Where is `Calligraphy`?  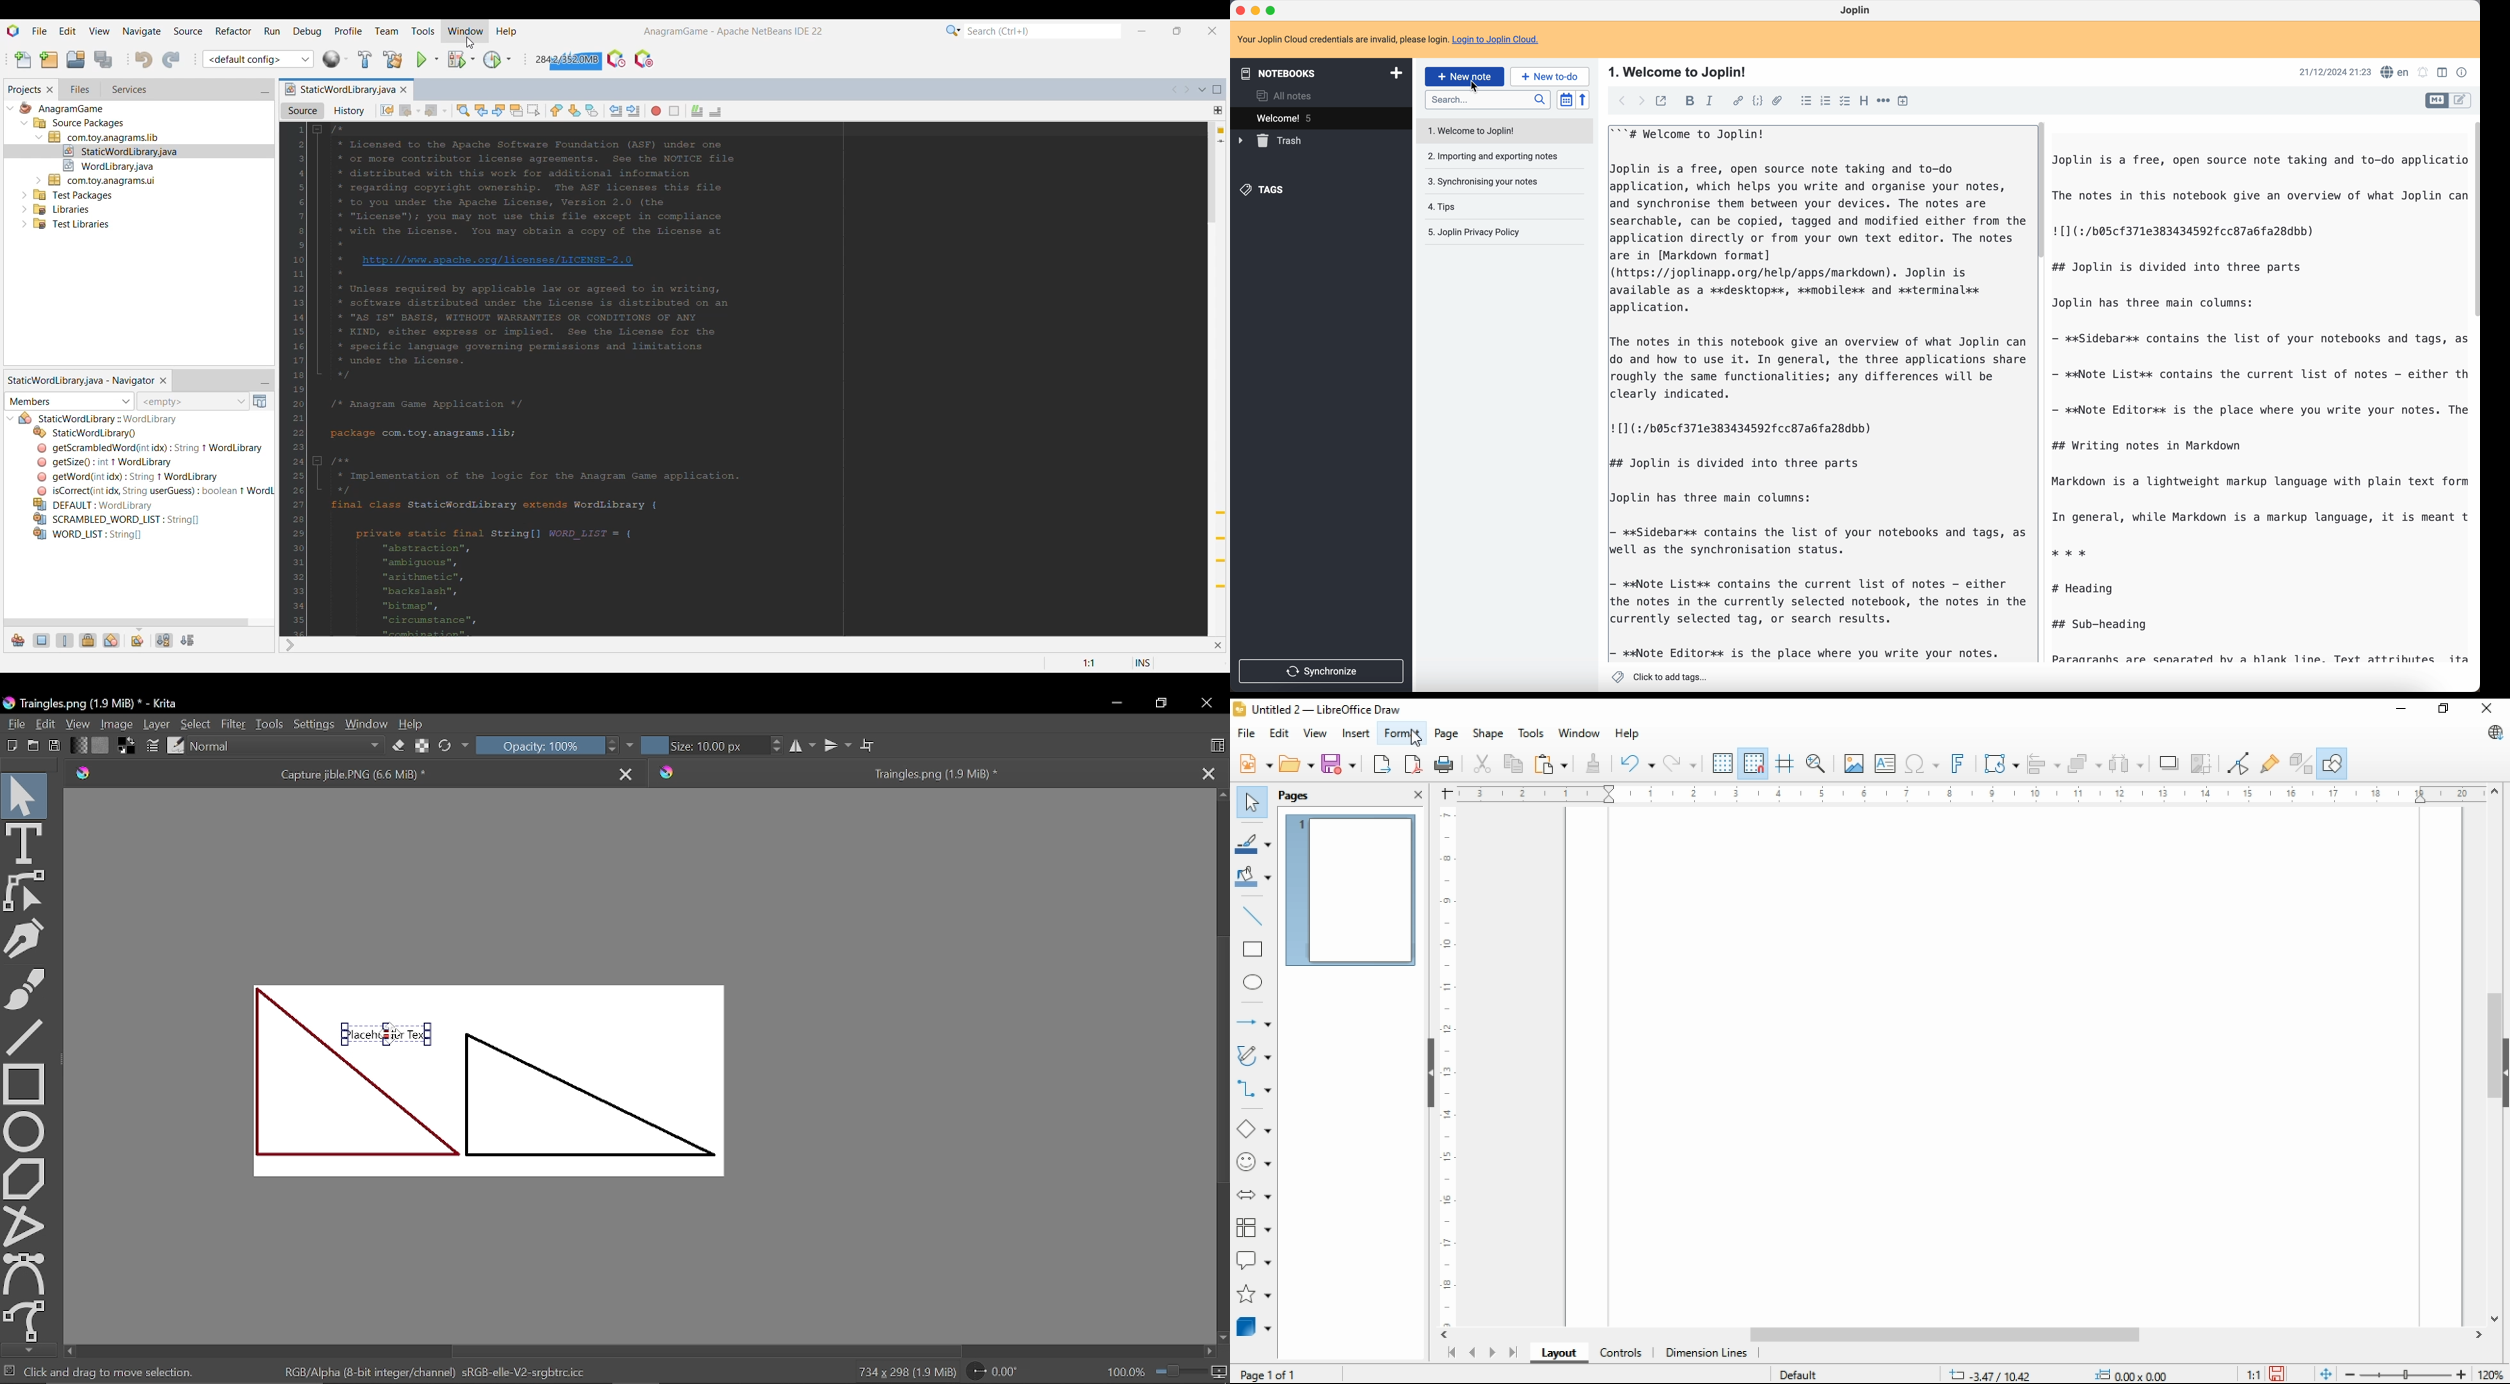
Calligraphy is located at coordinates (25, 940).